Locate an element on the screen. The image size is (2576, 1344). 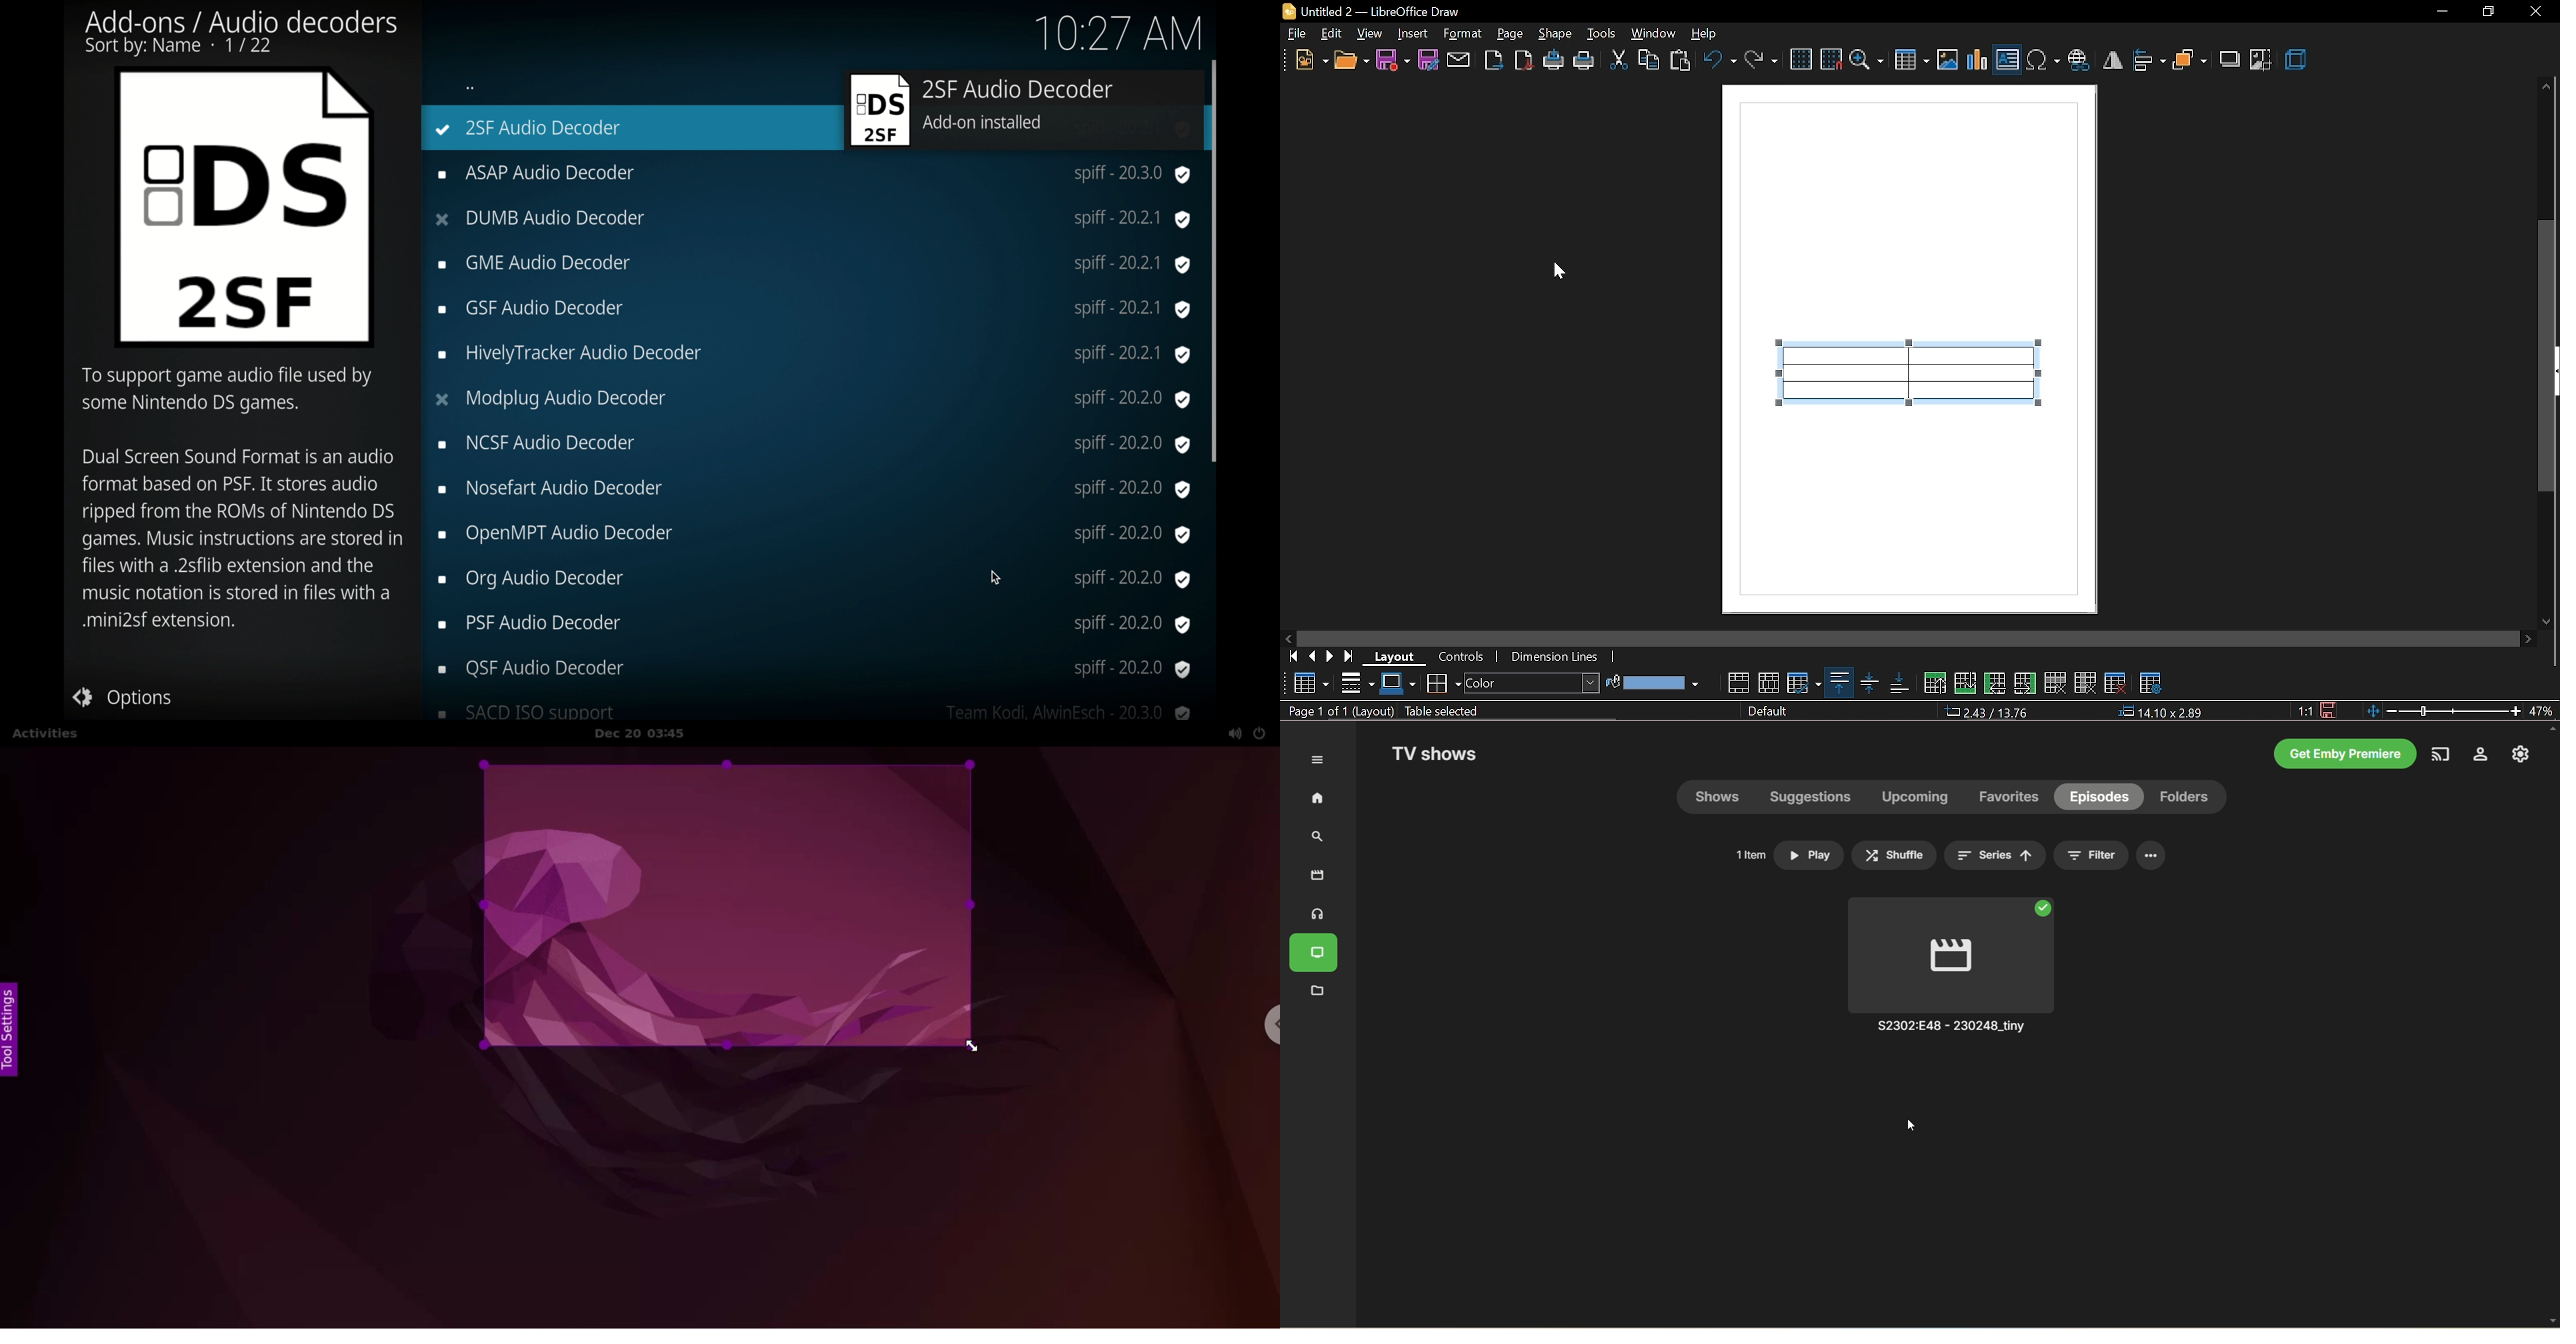
help is located at coordinates (1702, 34).